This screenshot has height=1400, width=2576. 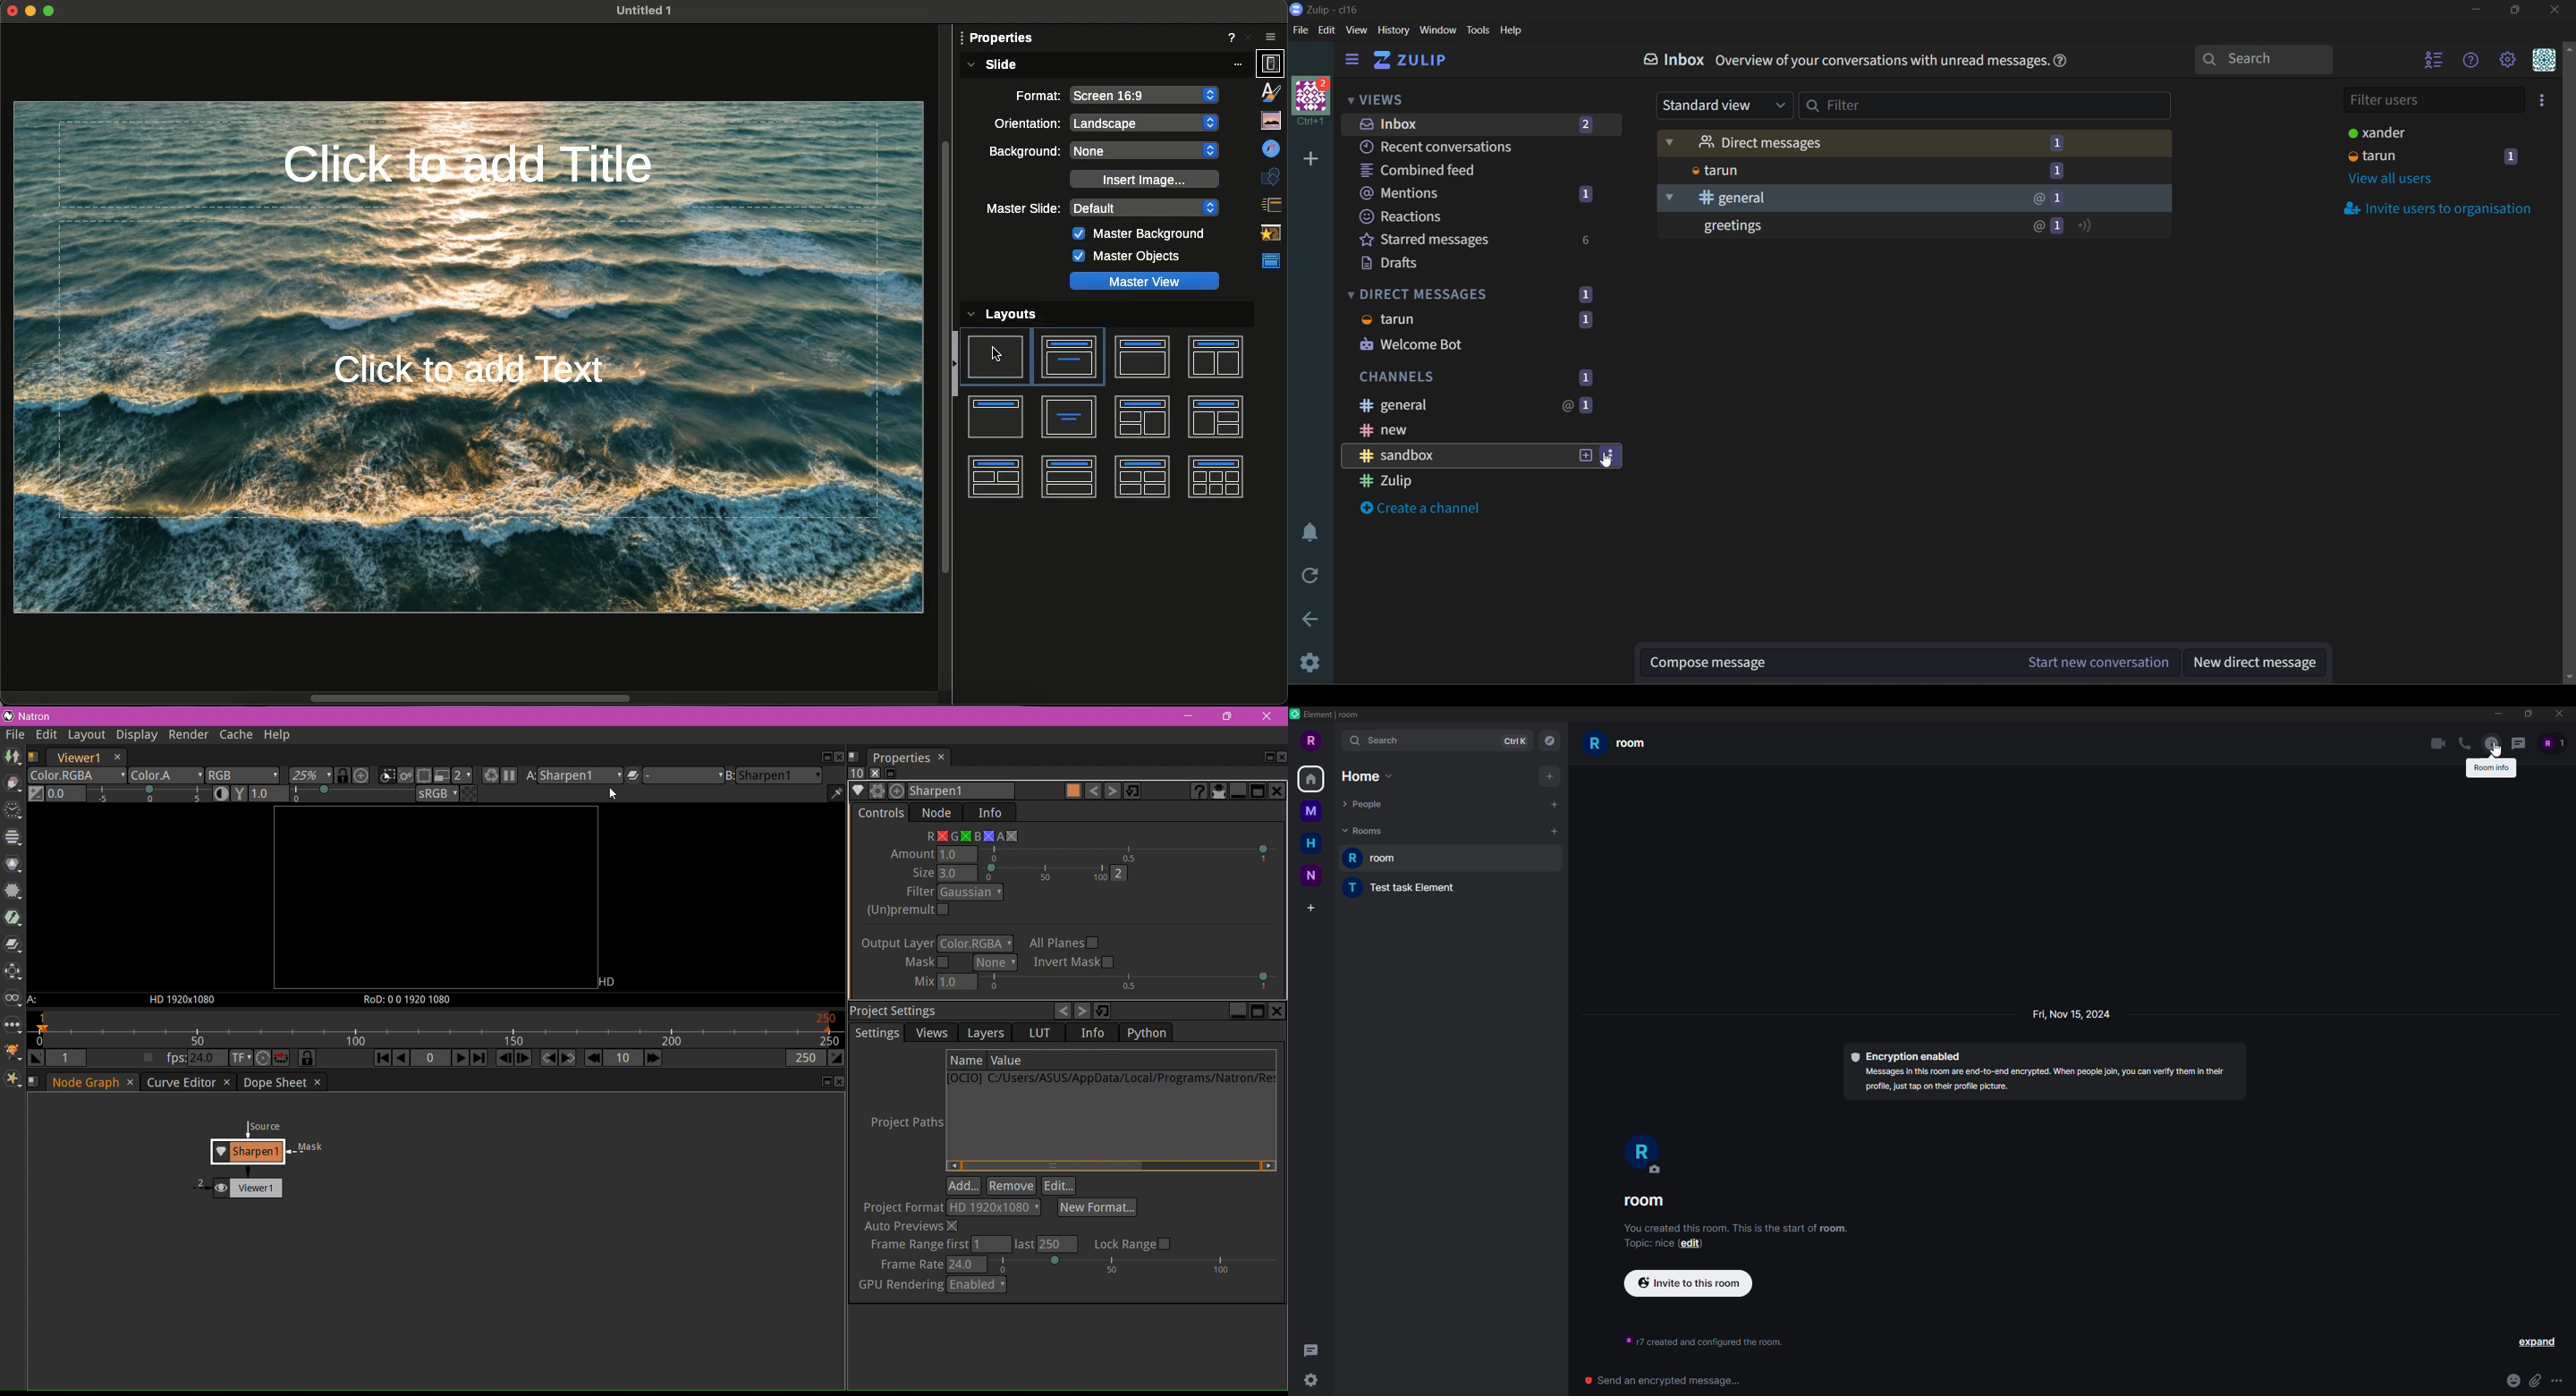 What do you see at coordinates (2071, 60) in the screenshot?
I see `help` at bounding box center [2071, 60].